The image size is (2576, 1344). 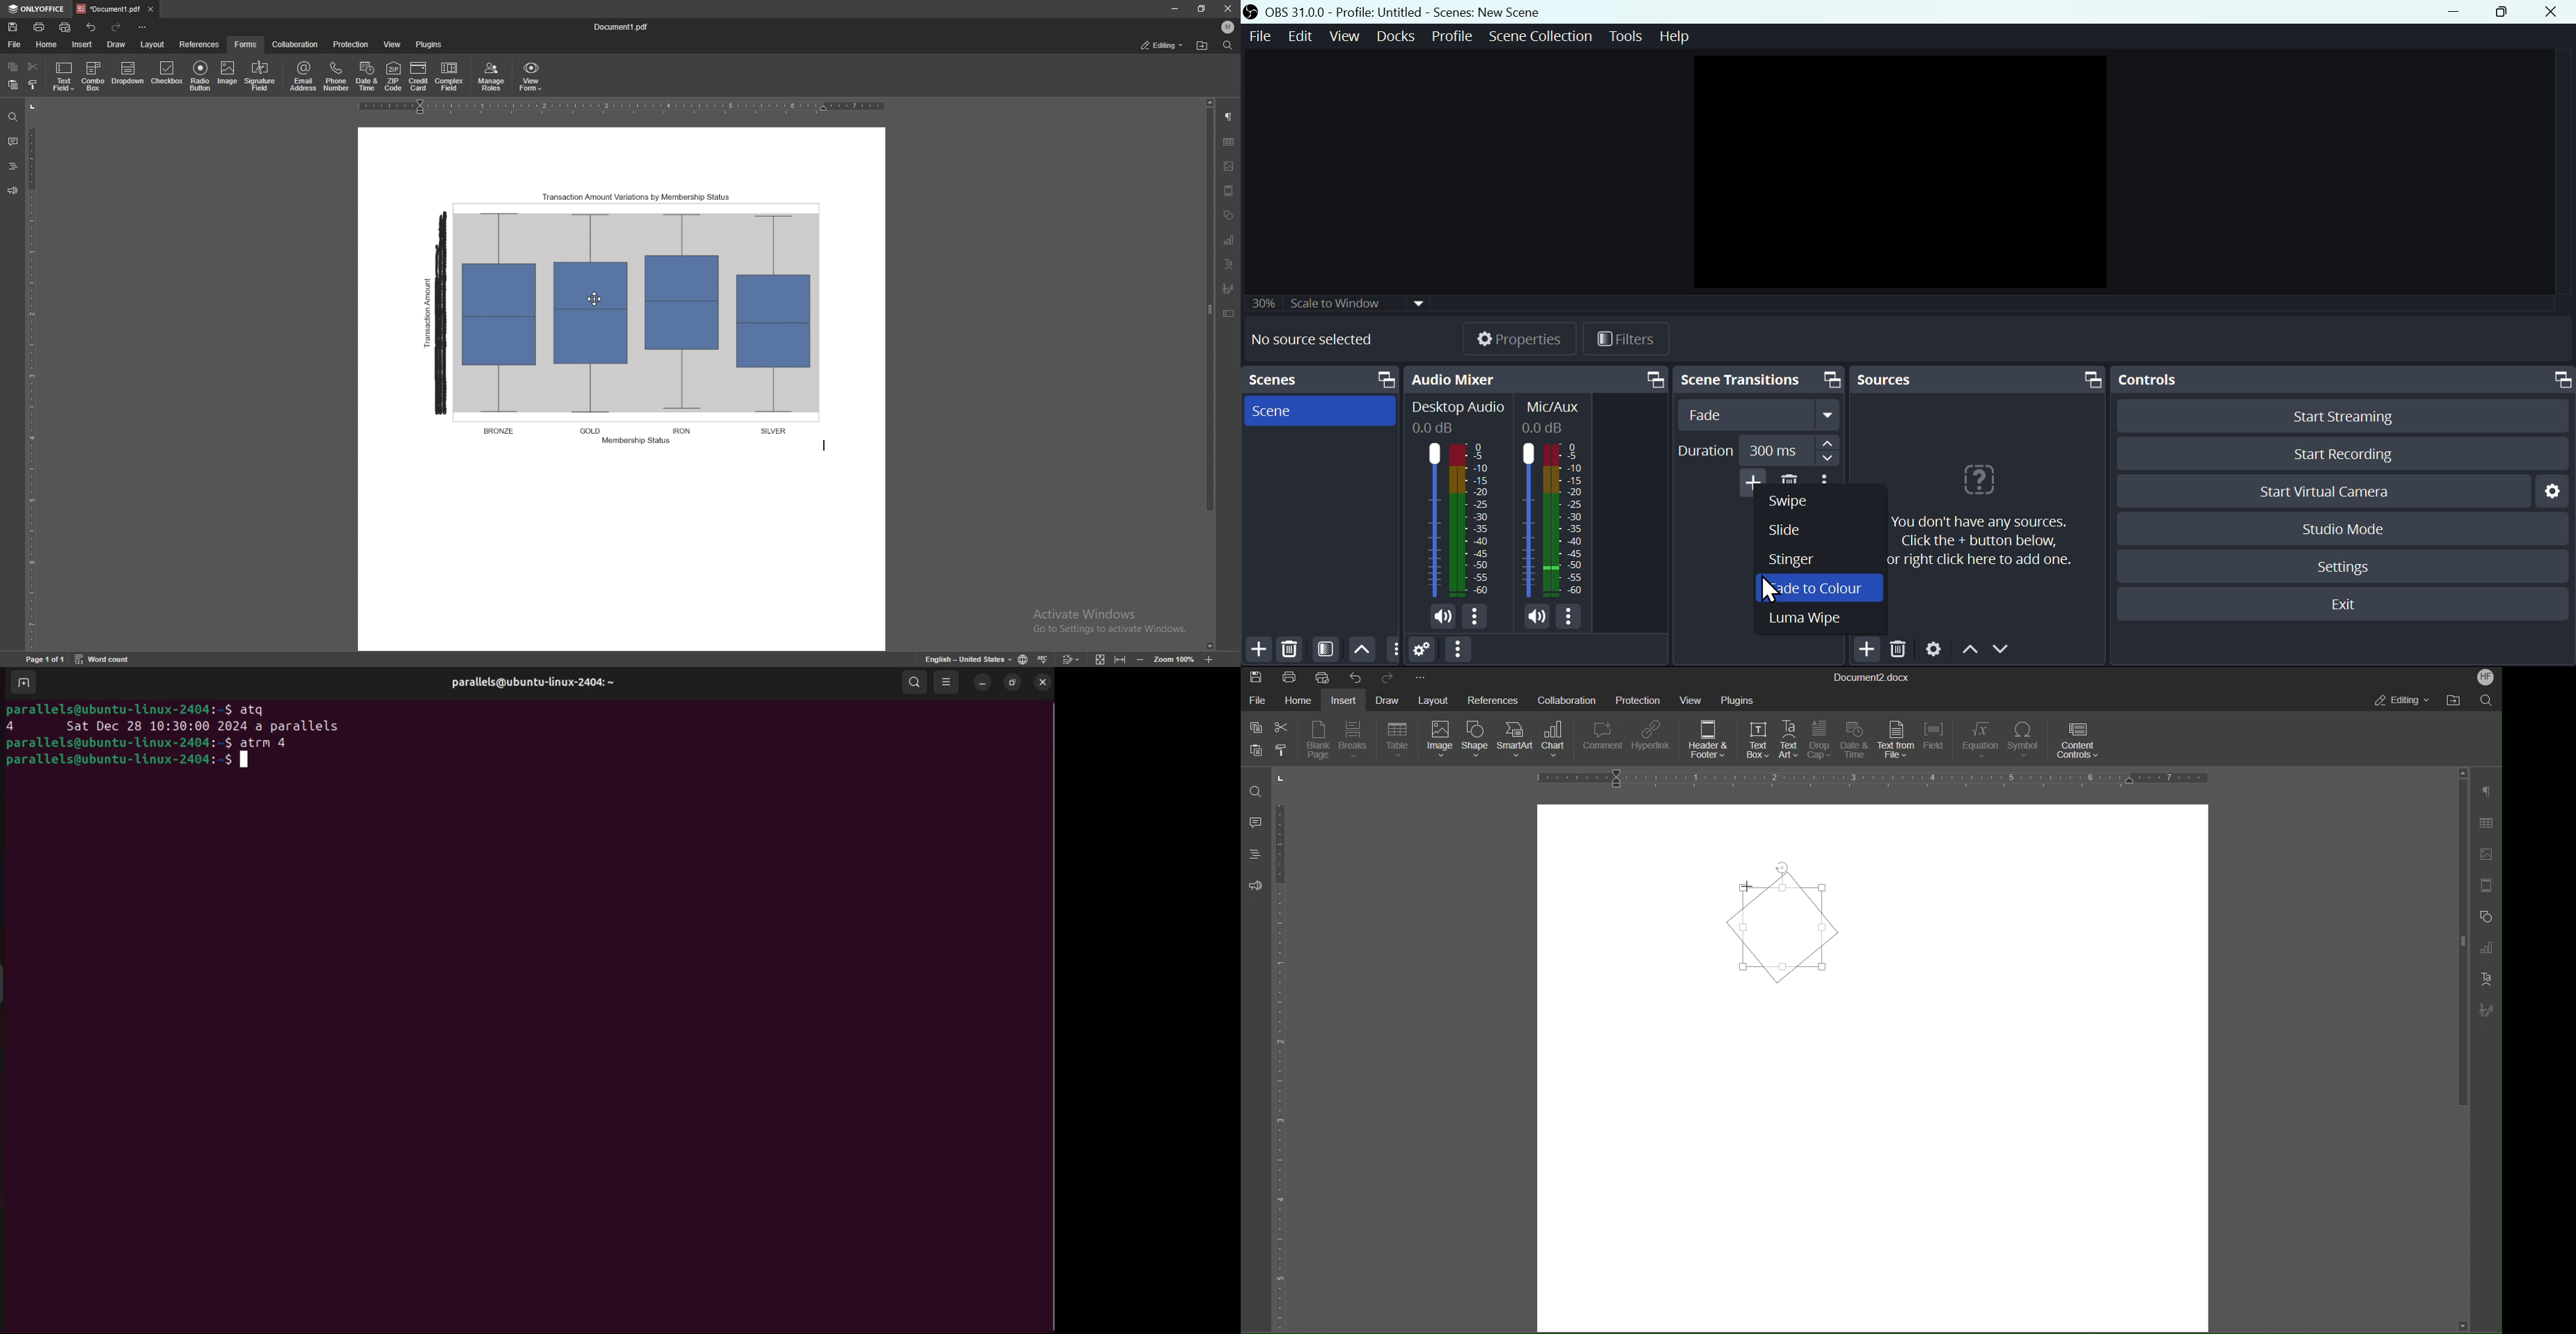 What do you see at coordinates (1362, 648) in the screenshot?
I see `Up` at bounding box center [1362, 648].